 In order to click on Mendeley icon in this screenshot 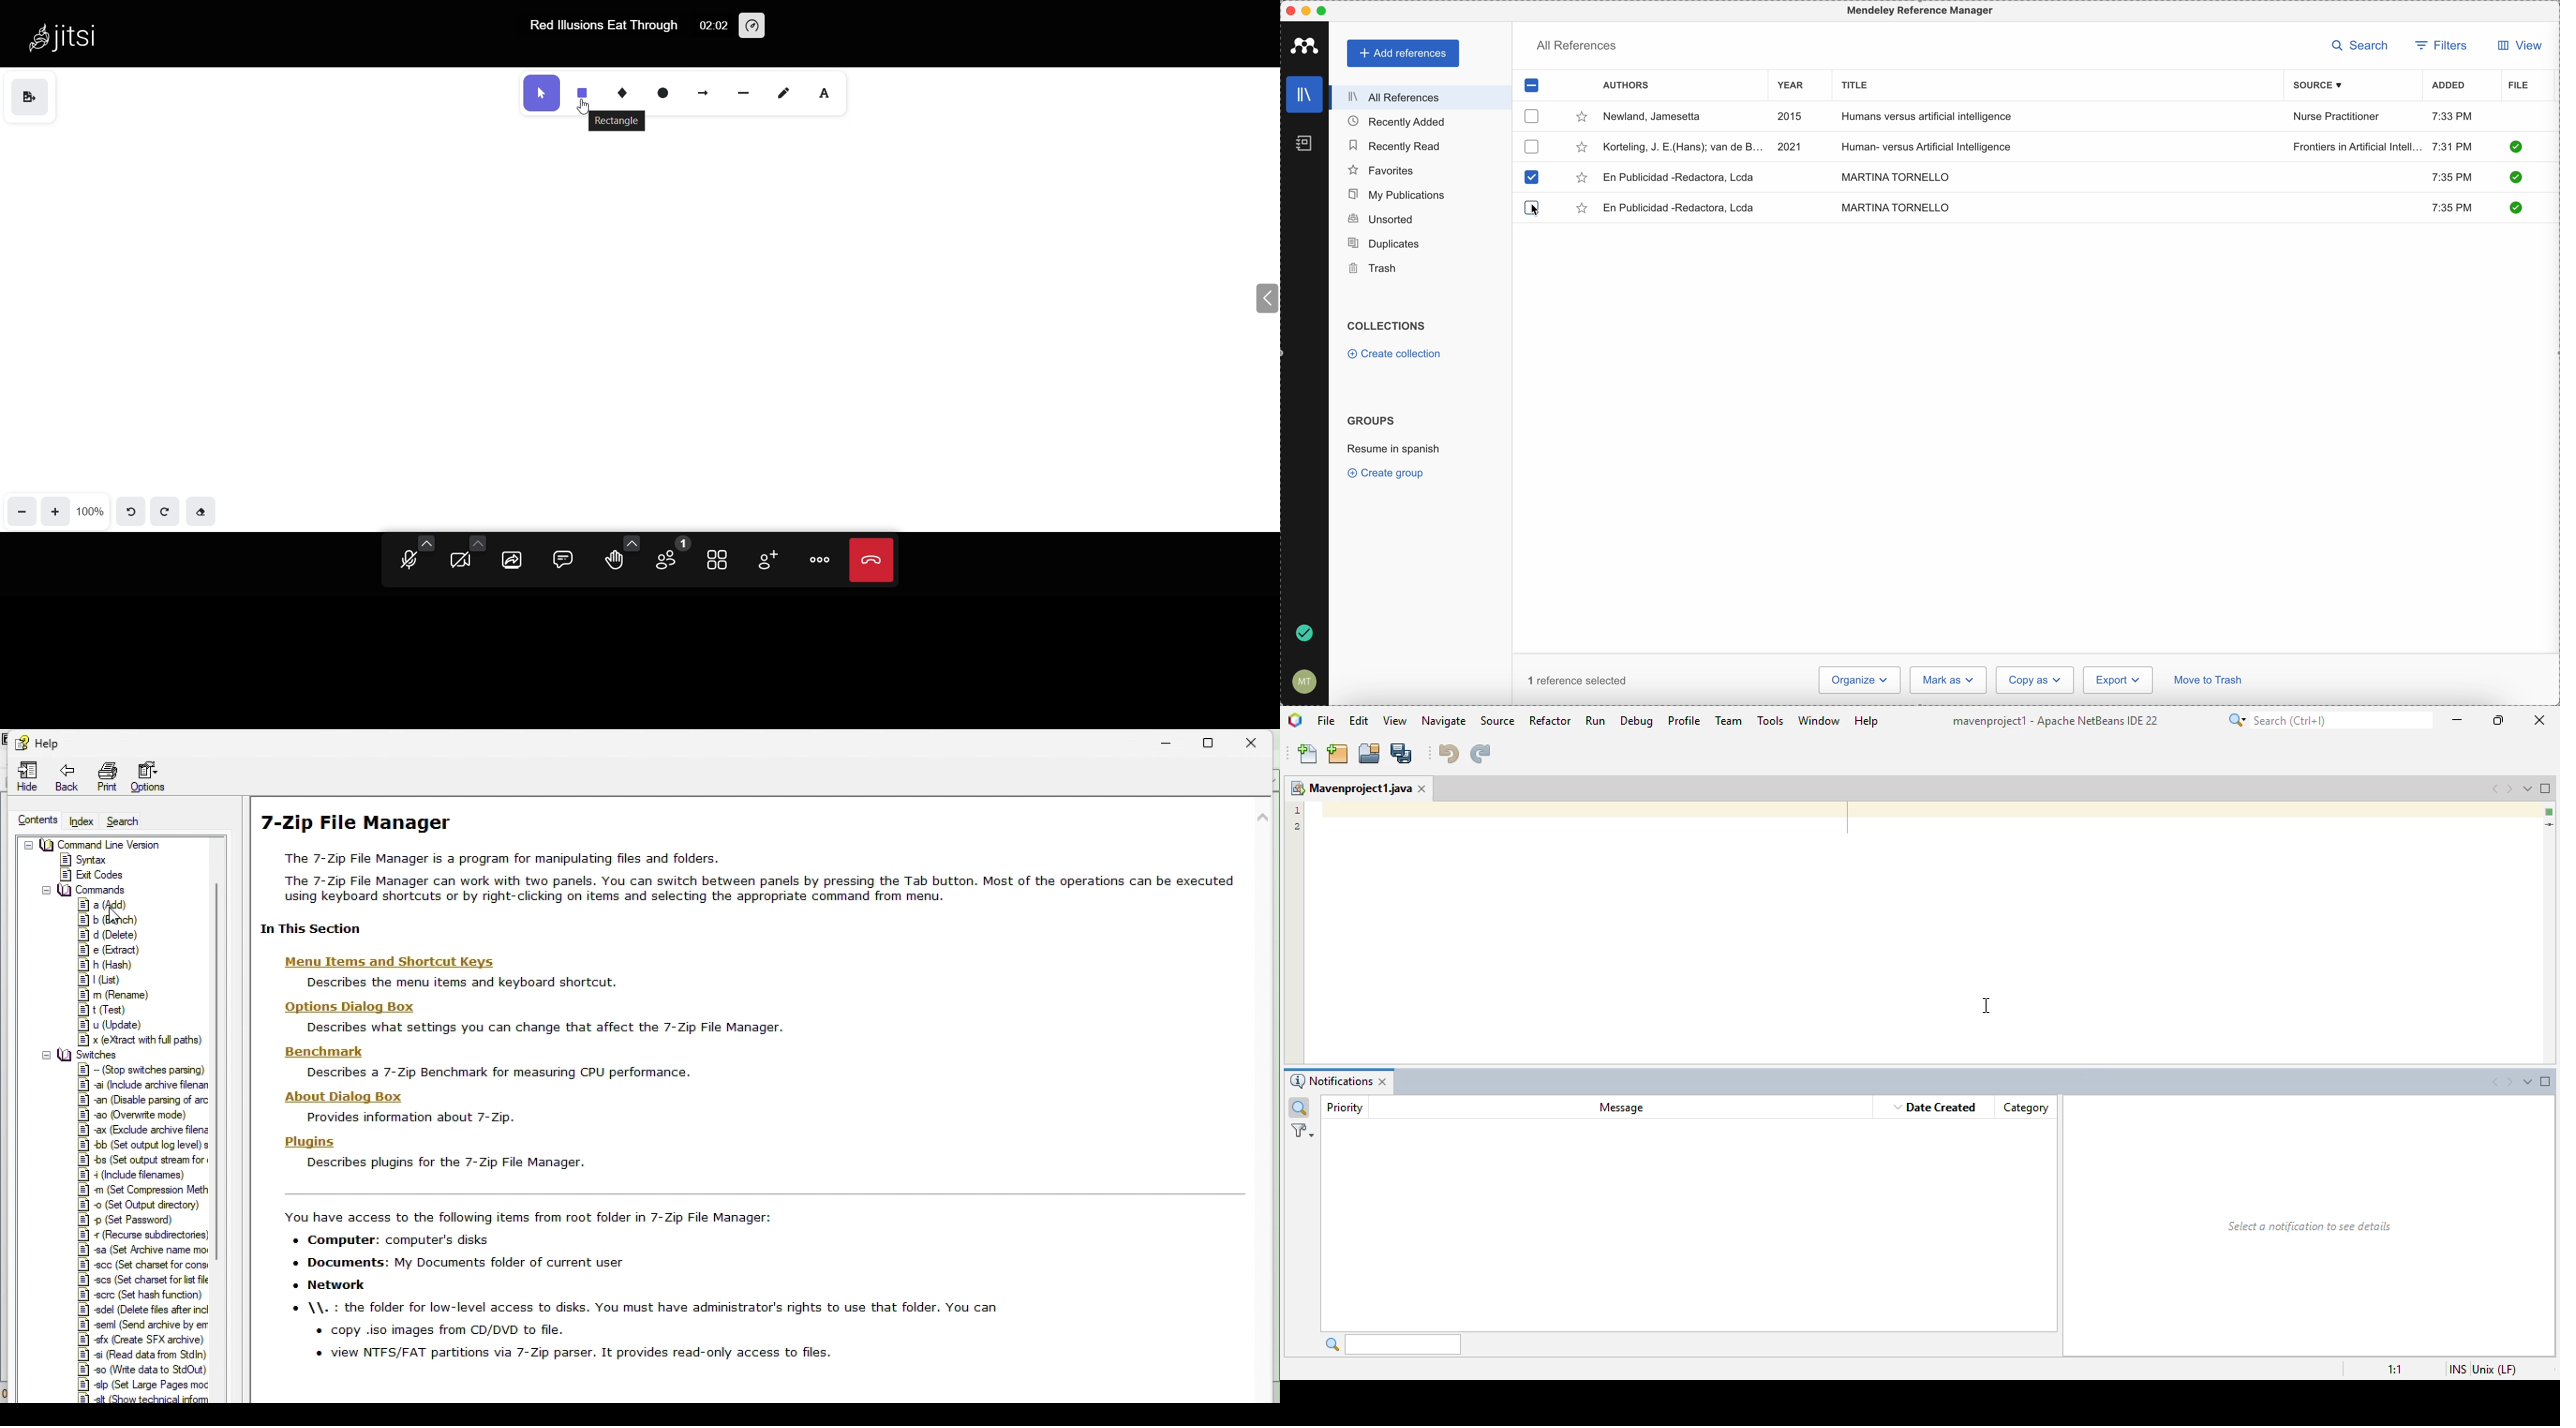, I will do `click(1305, 44)`.